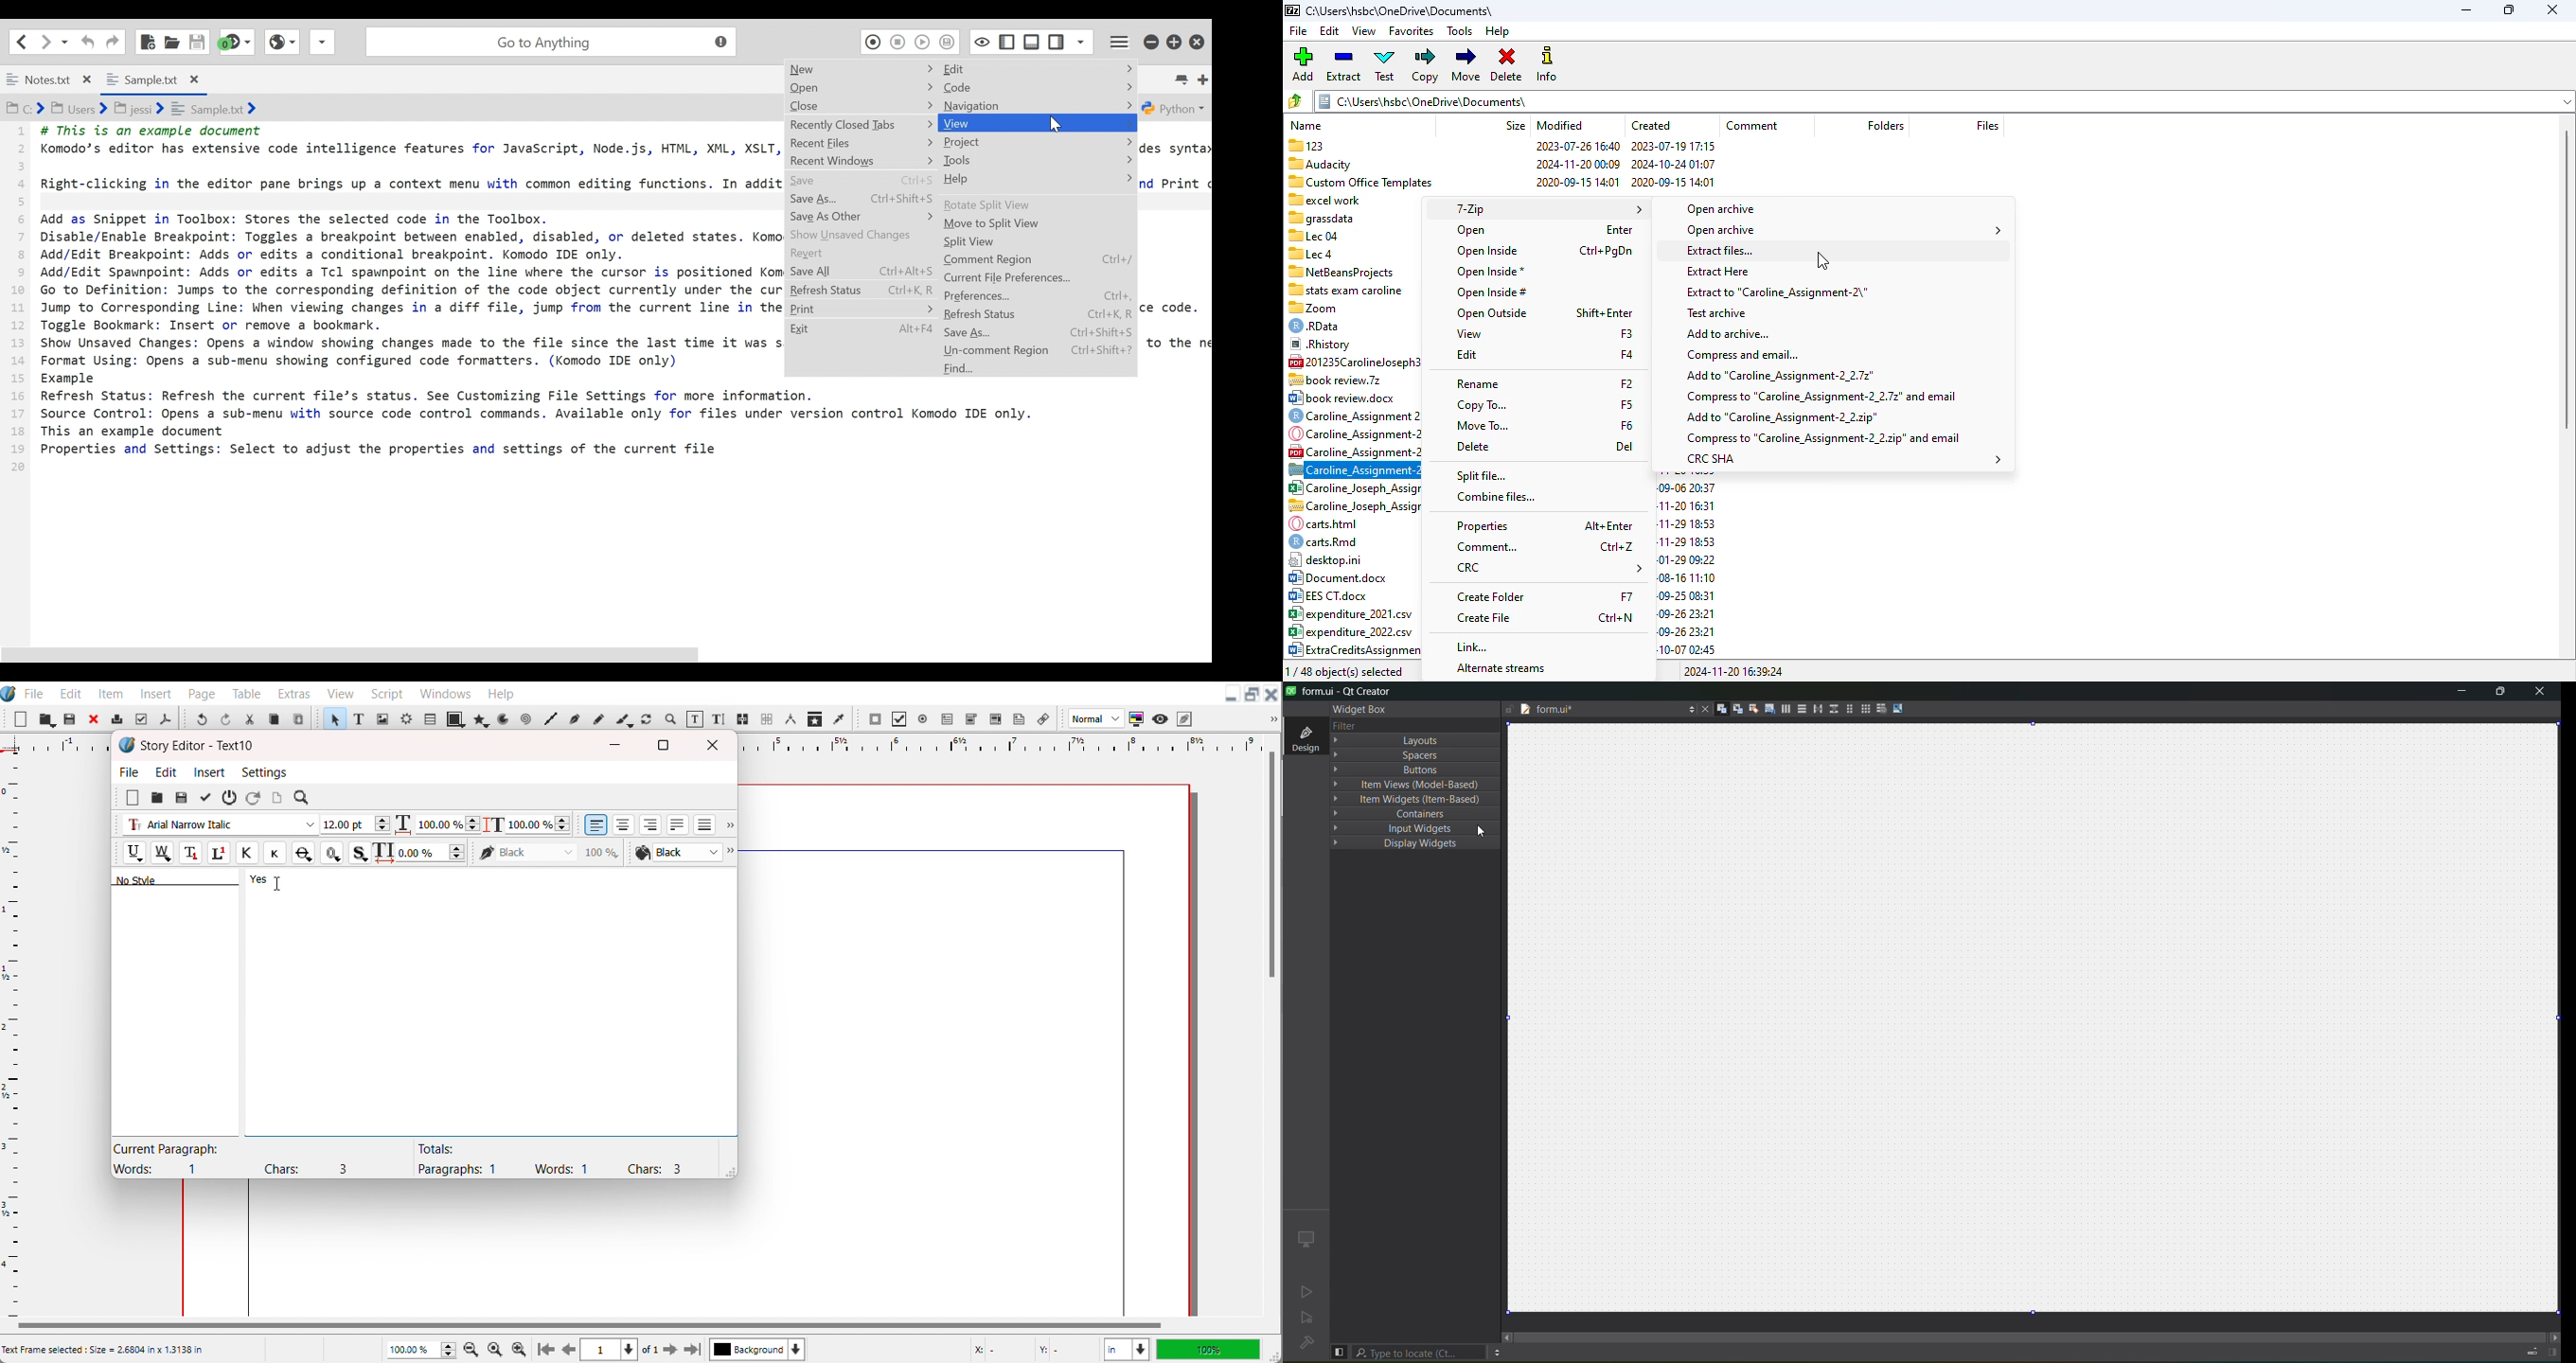 The width and height of the screenshot is (2576, 1372). Describe the element at coordinates (355, 824) in the screenshot. I see `Font size adjuster` at that location.